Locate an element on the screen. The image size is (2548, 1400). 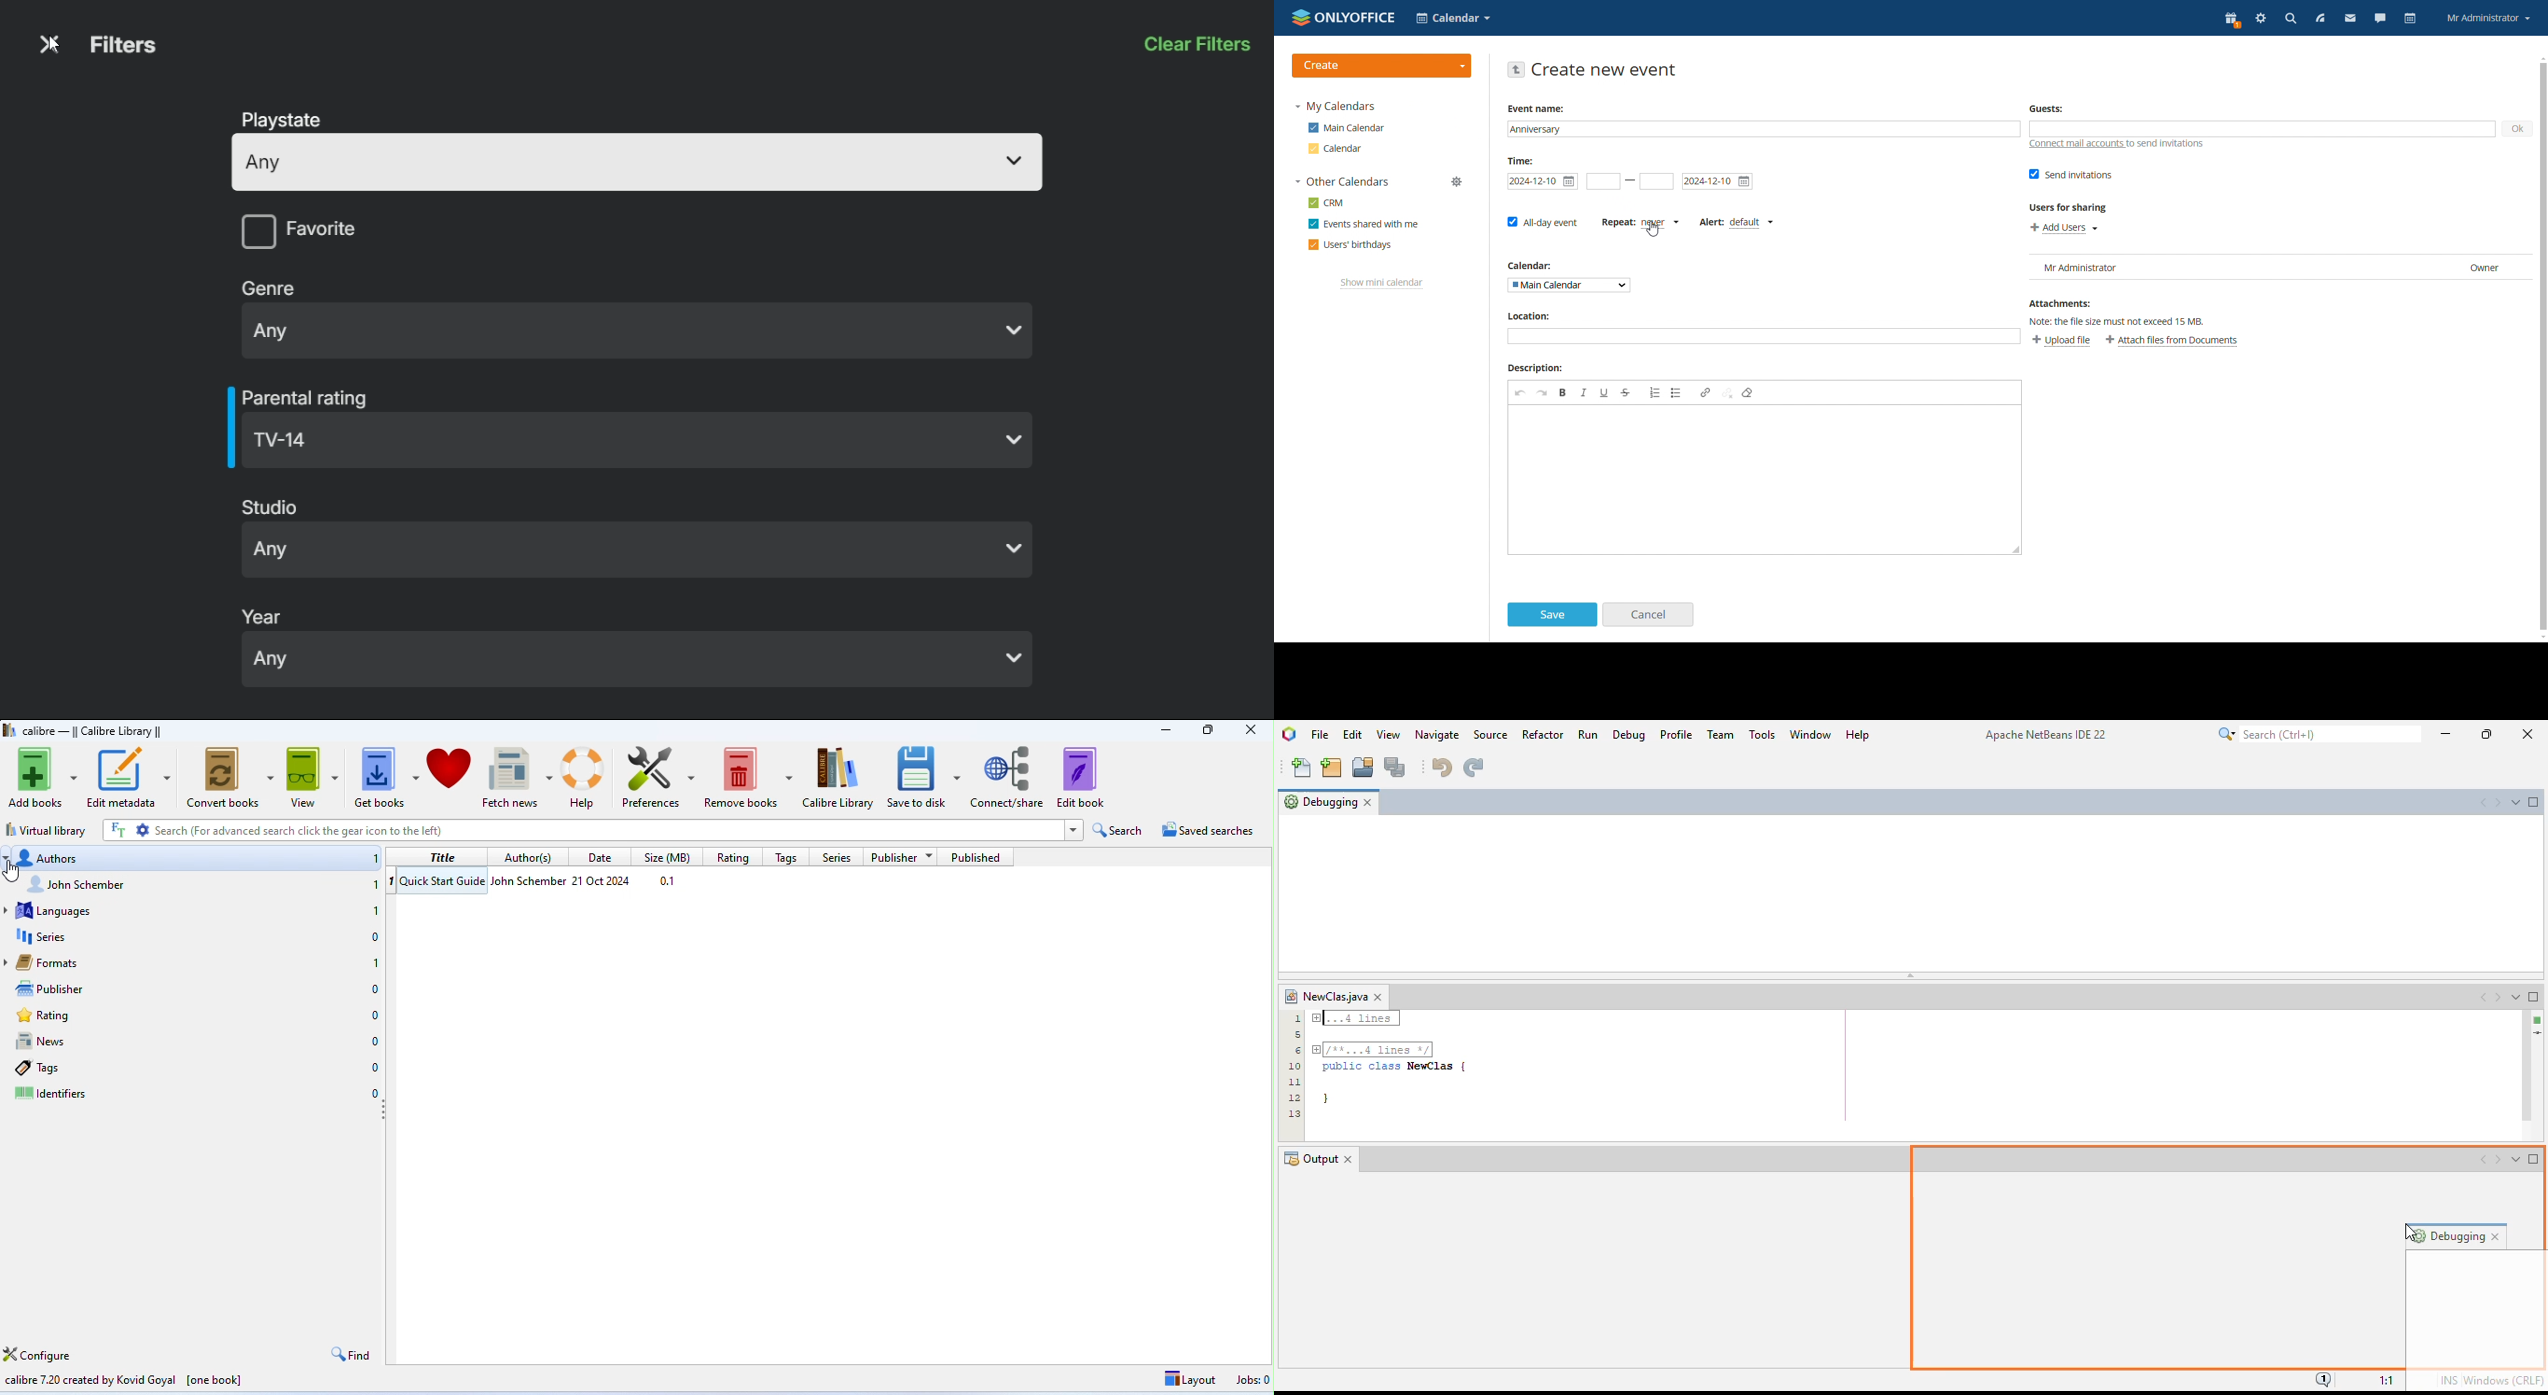
search is located at coordinates (580, 829).